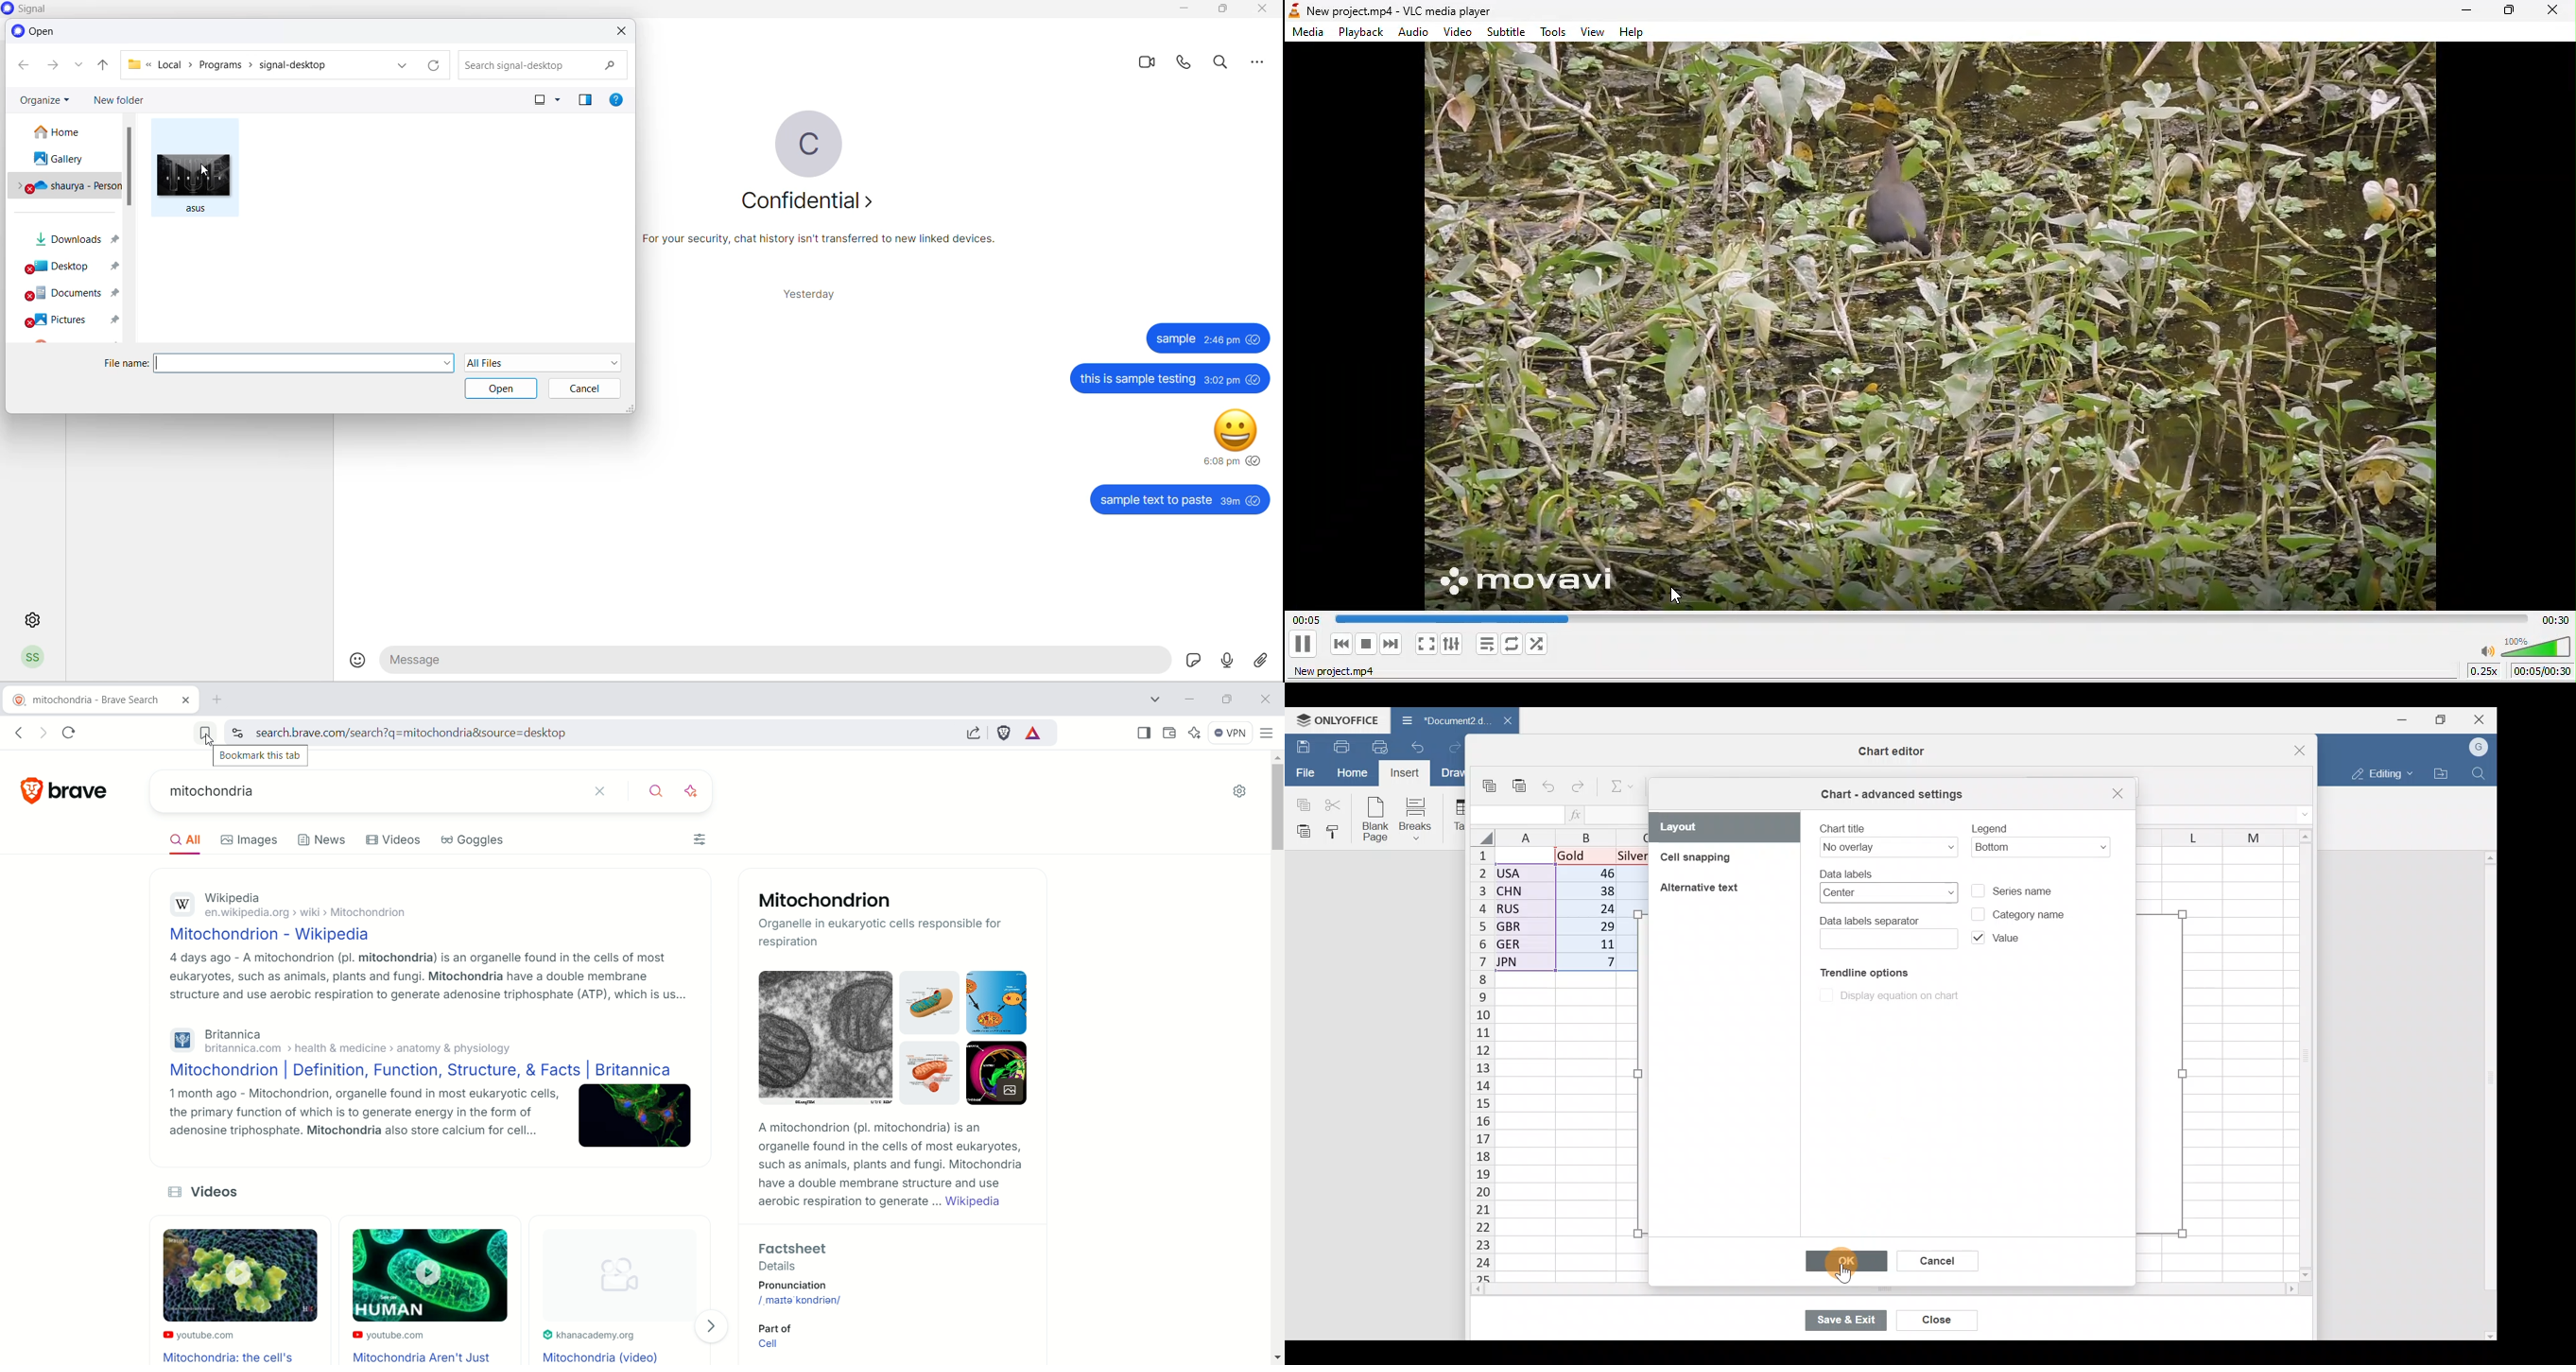 This screenshot has width=2576, height=1372. I want to click on profile picture, so click(809, 143).